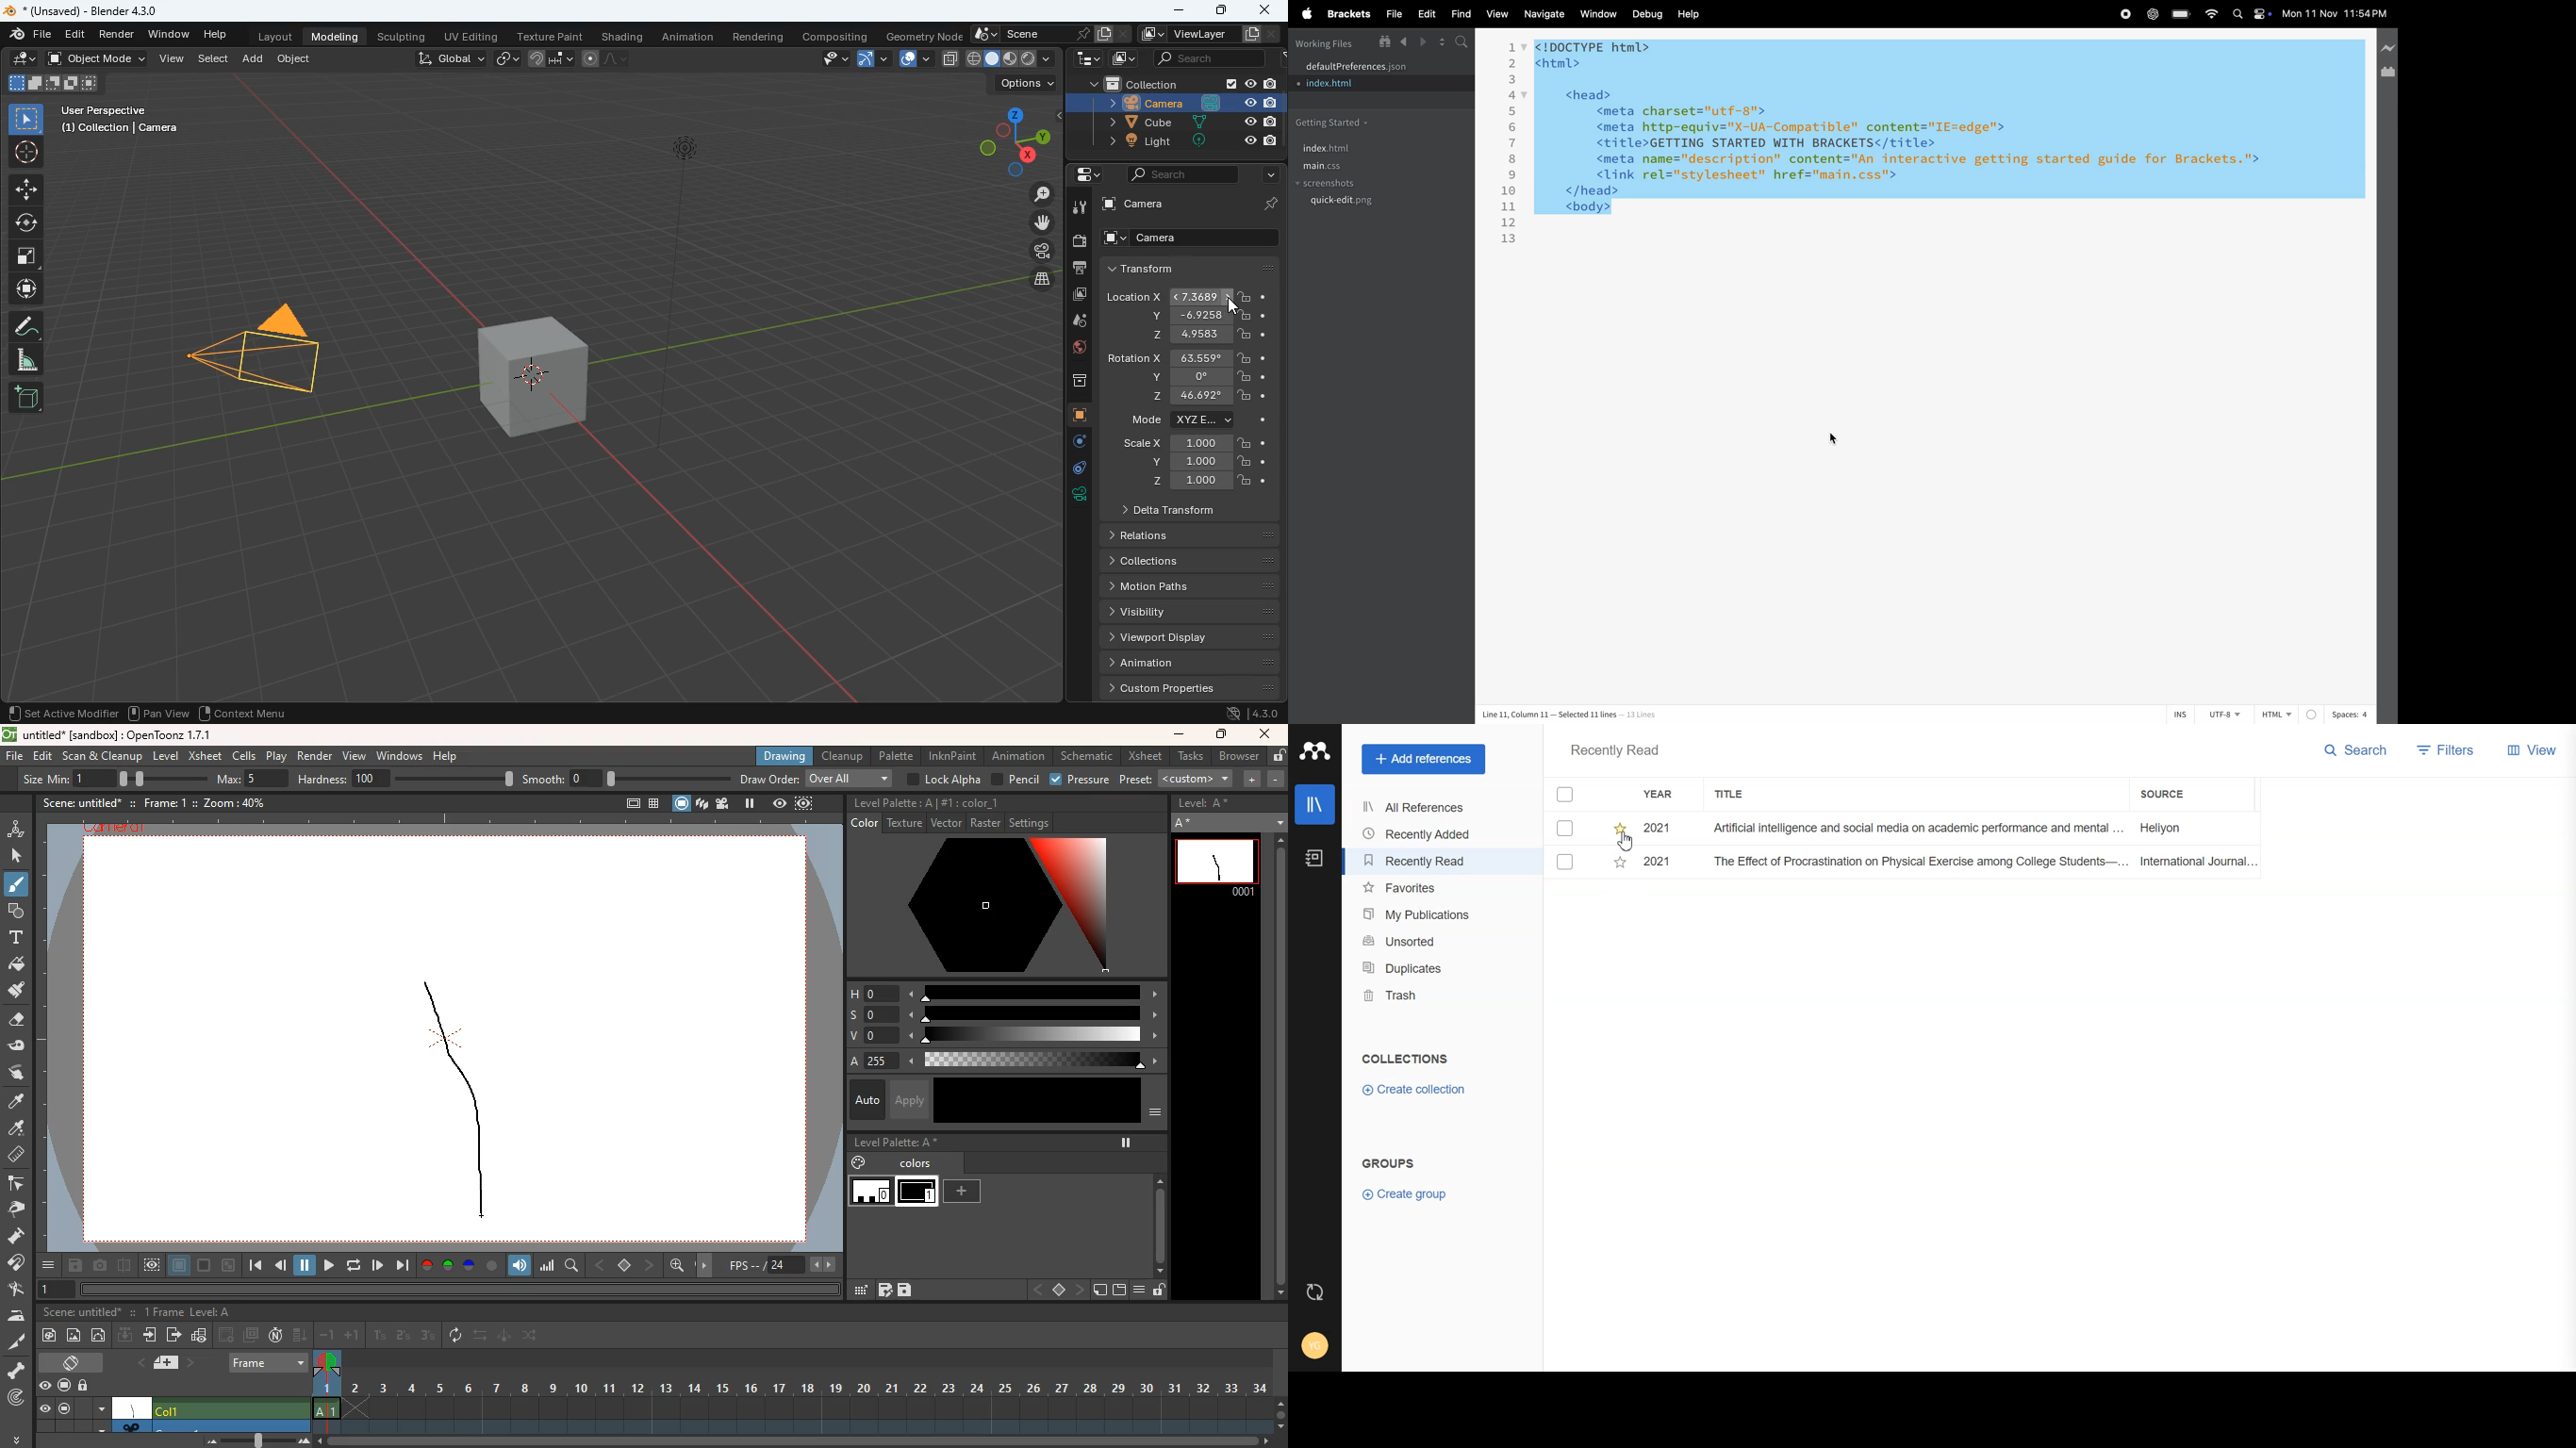 This screenshot has height=1456, width=2576. Describe the element at coordinates (106, 734) in the screenshot. I see `untitled [sandbox] : OpenToonz 1.7.1` at that location.